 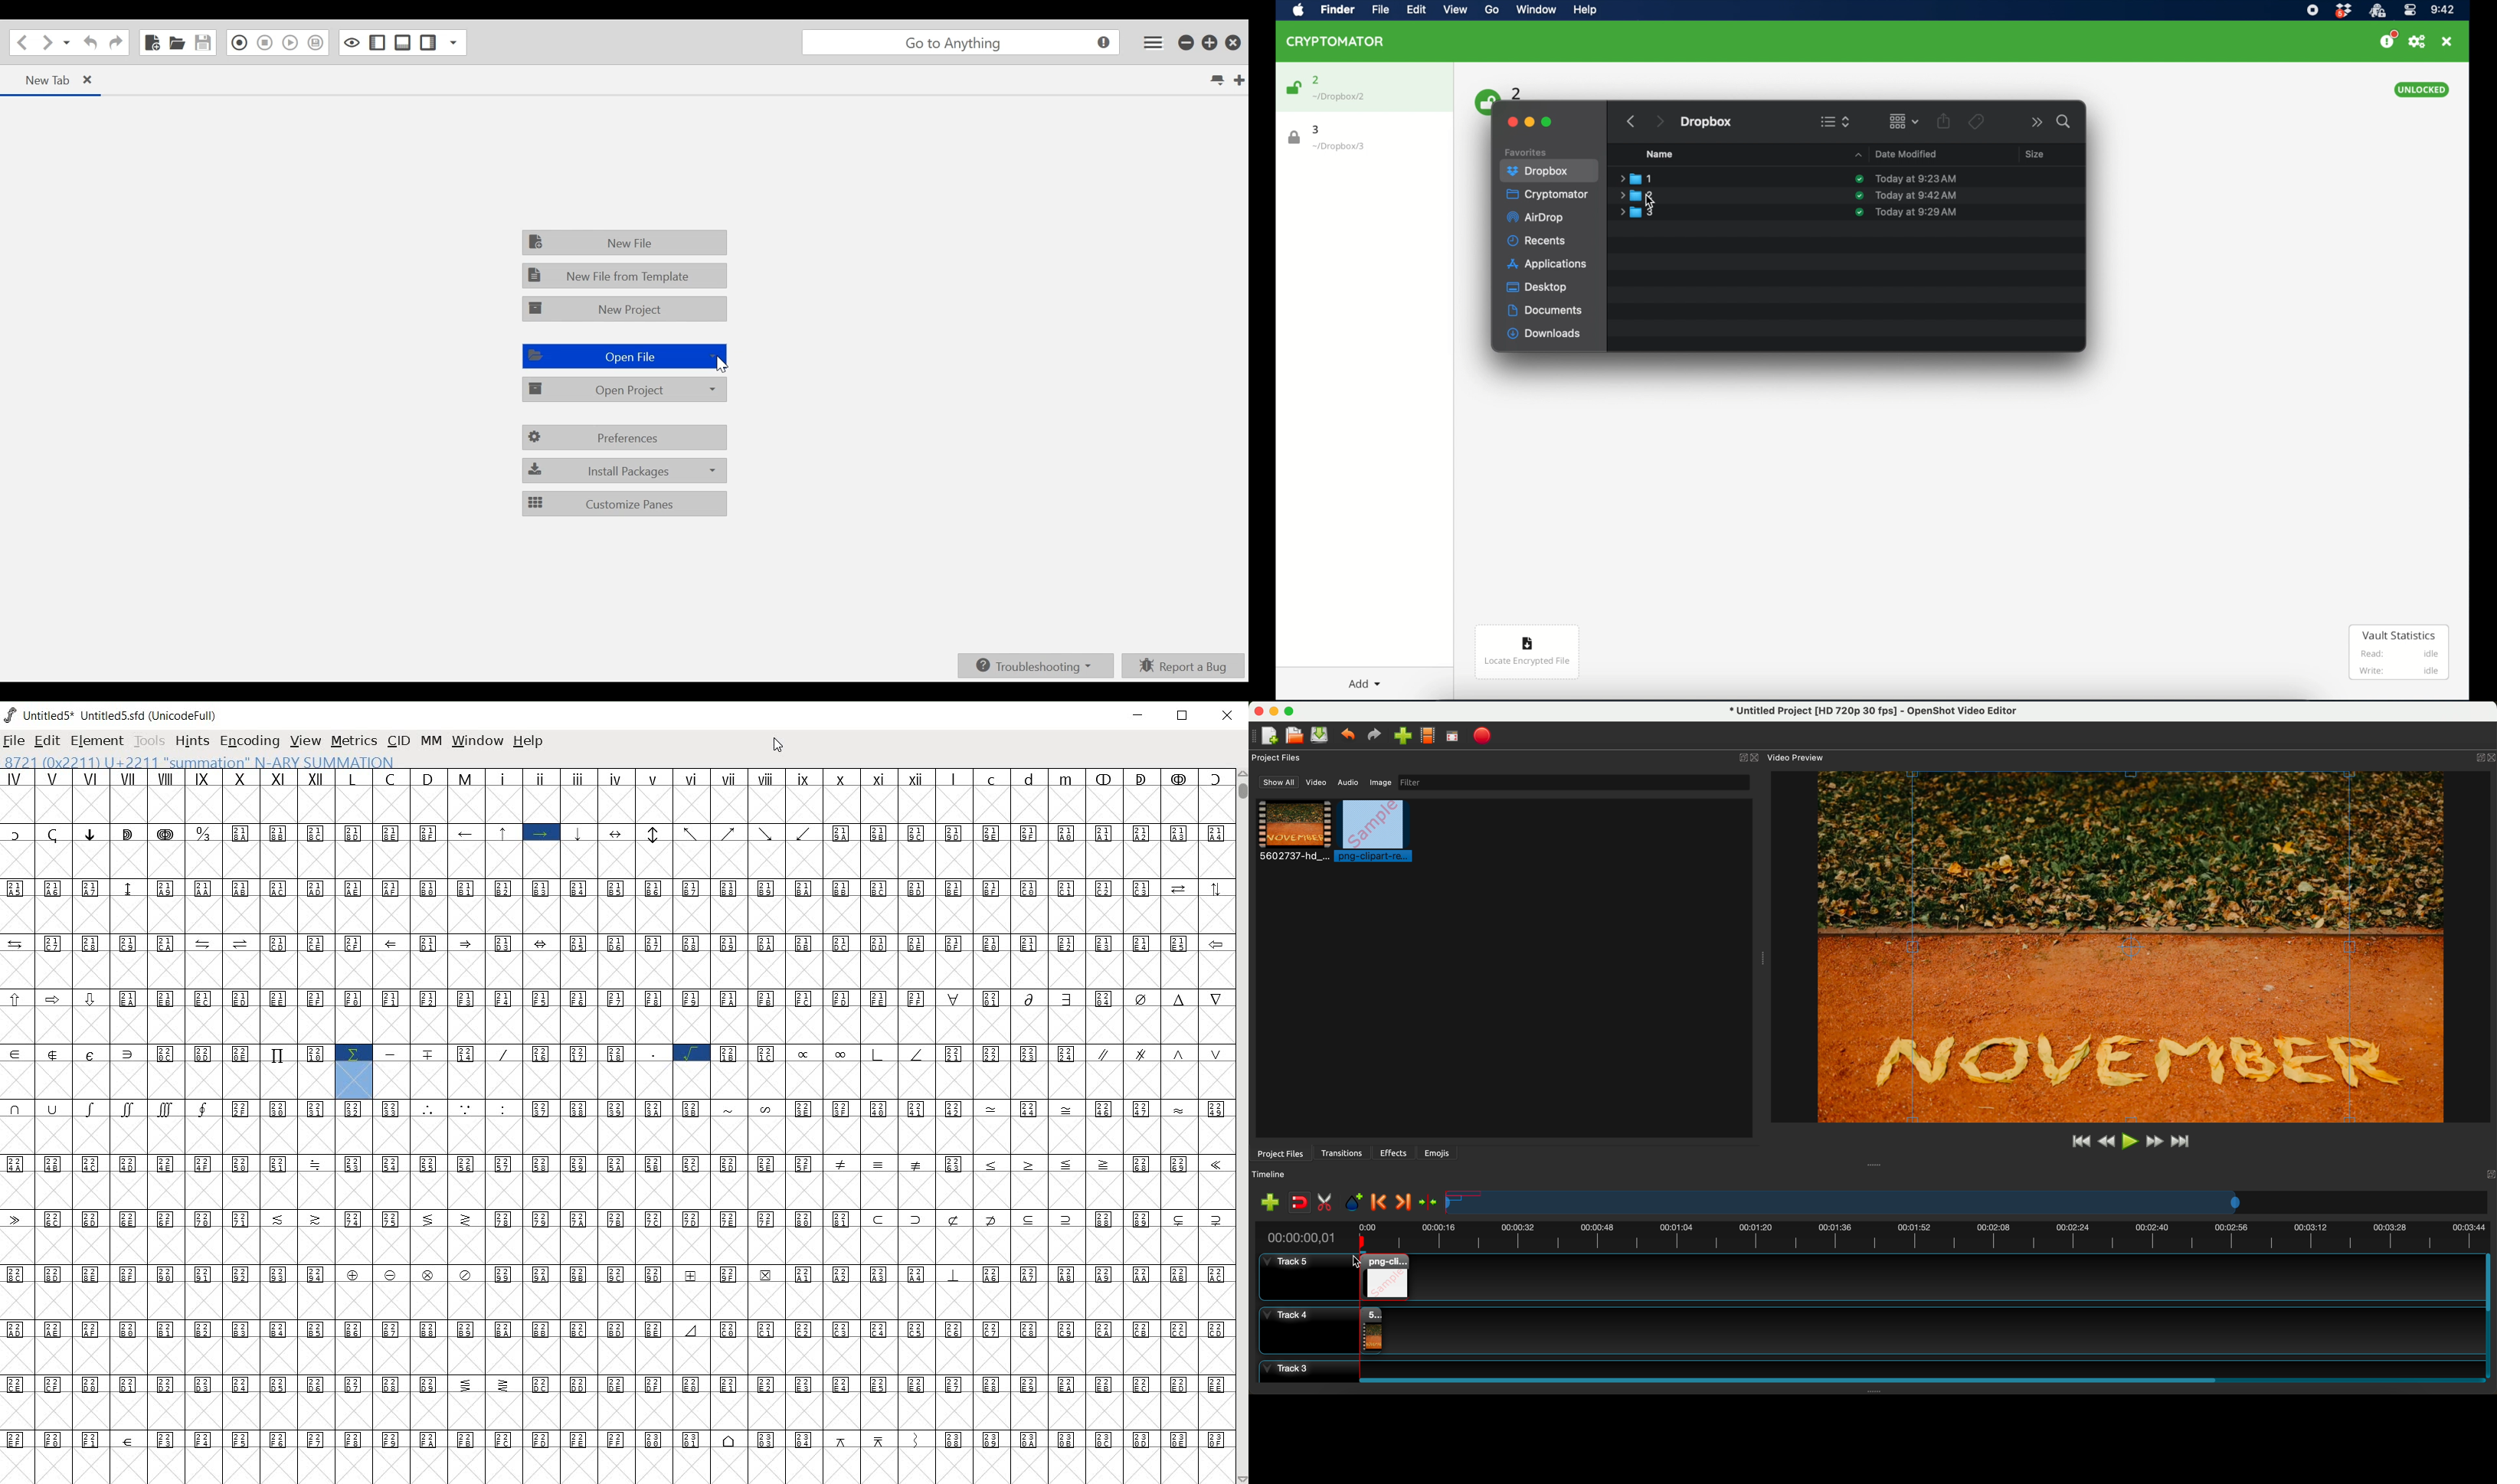 I want to click on special symbols, so click(x=619, y=1384).